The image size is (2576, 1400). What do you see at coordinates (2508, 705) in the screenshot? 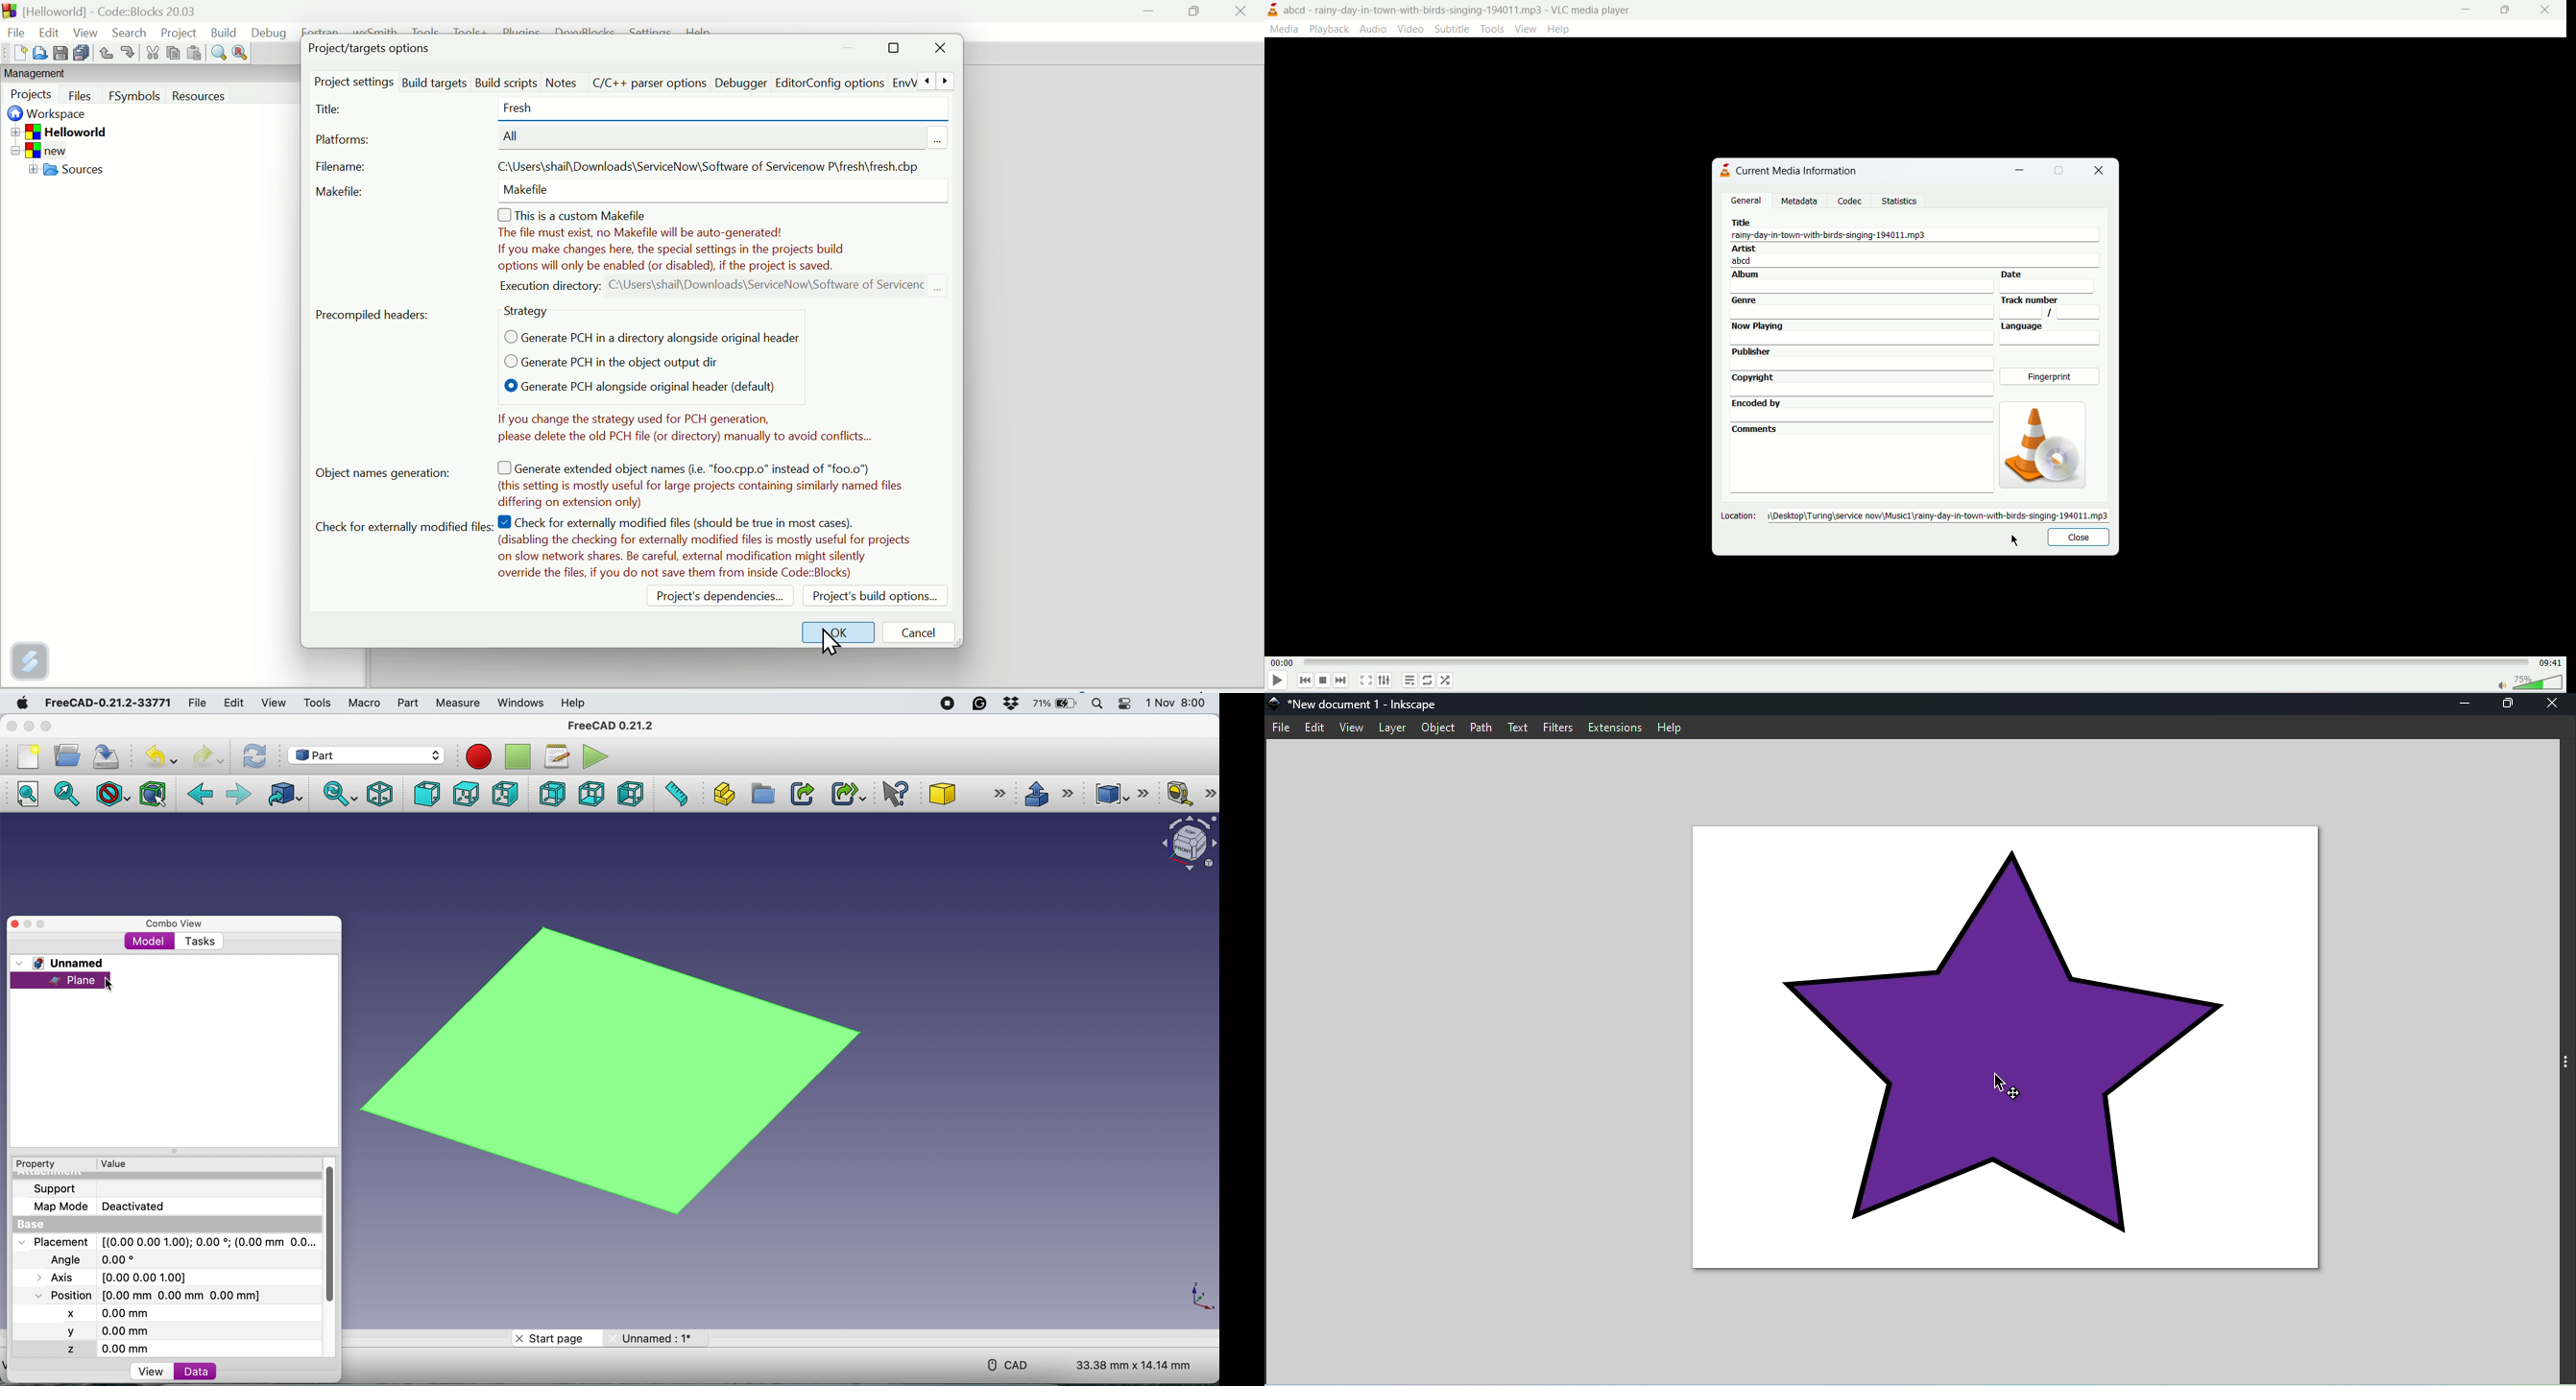
I see `maximize` at bounding box center [2508, 705].